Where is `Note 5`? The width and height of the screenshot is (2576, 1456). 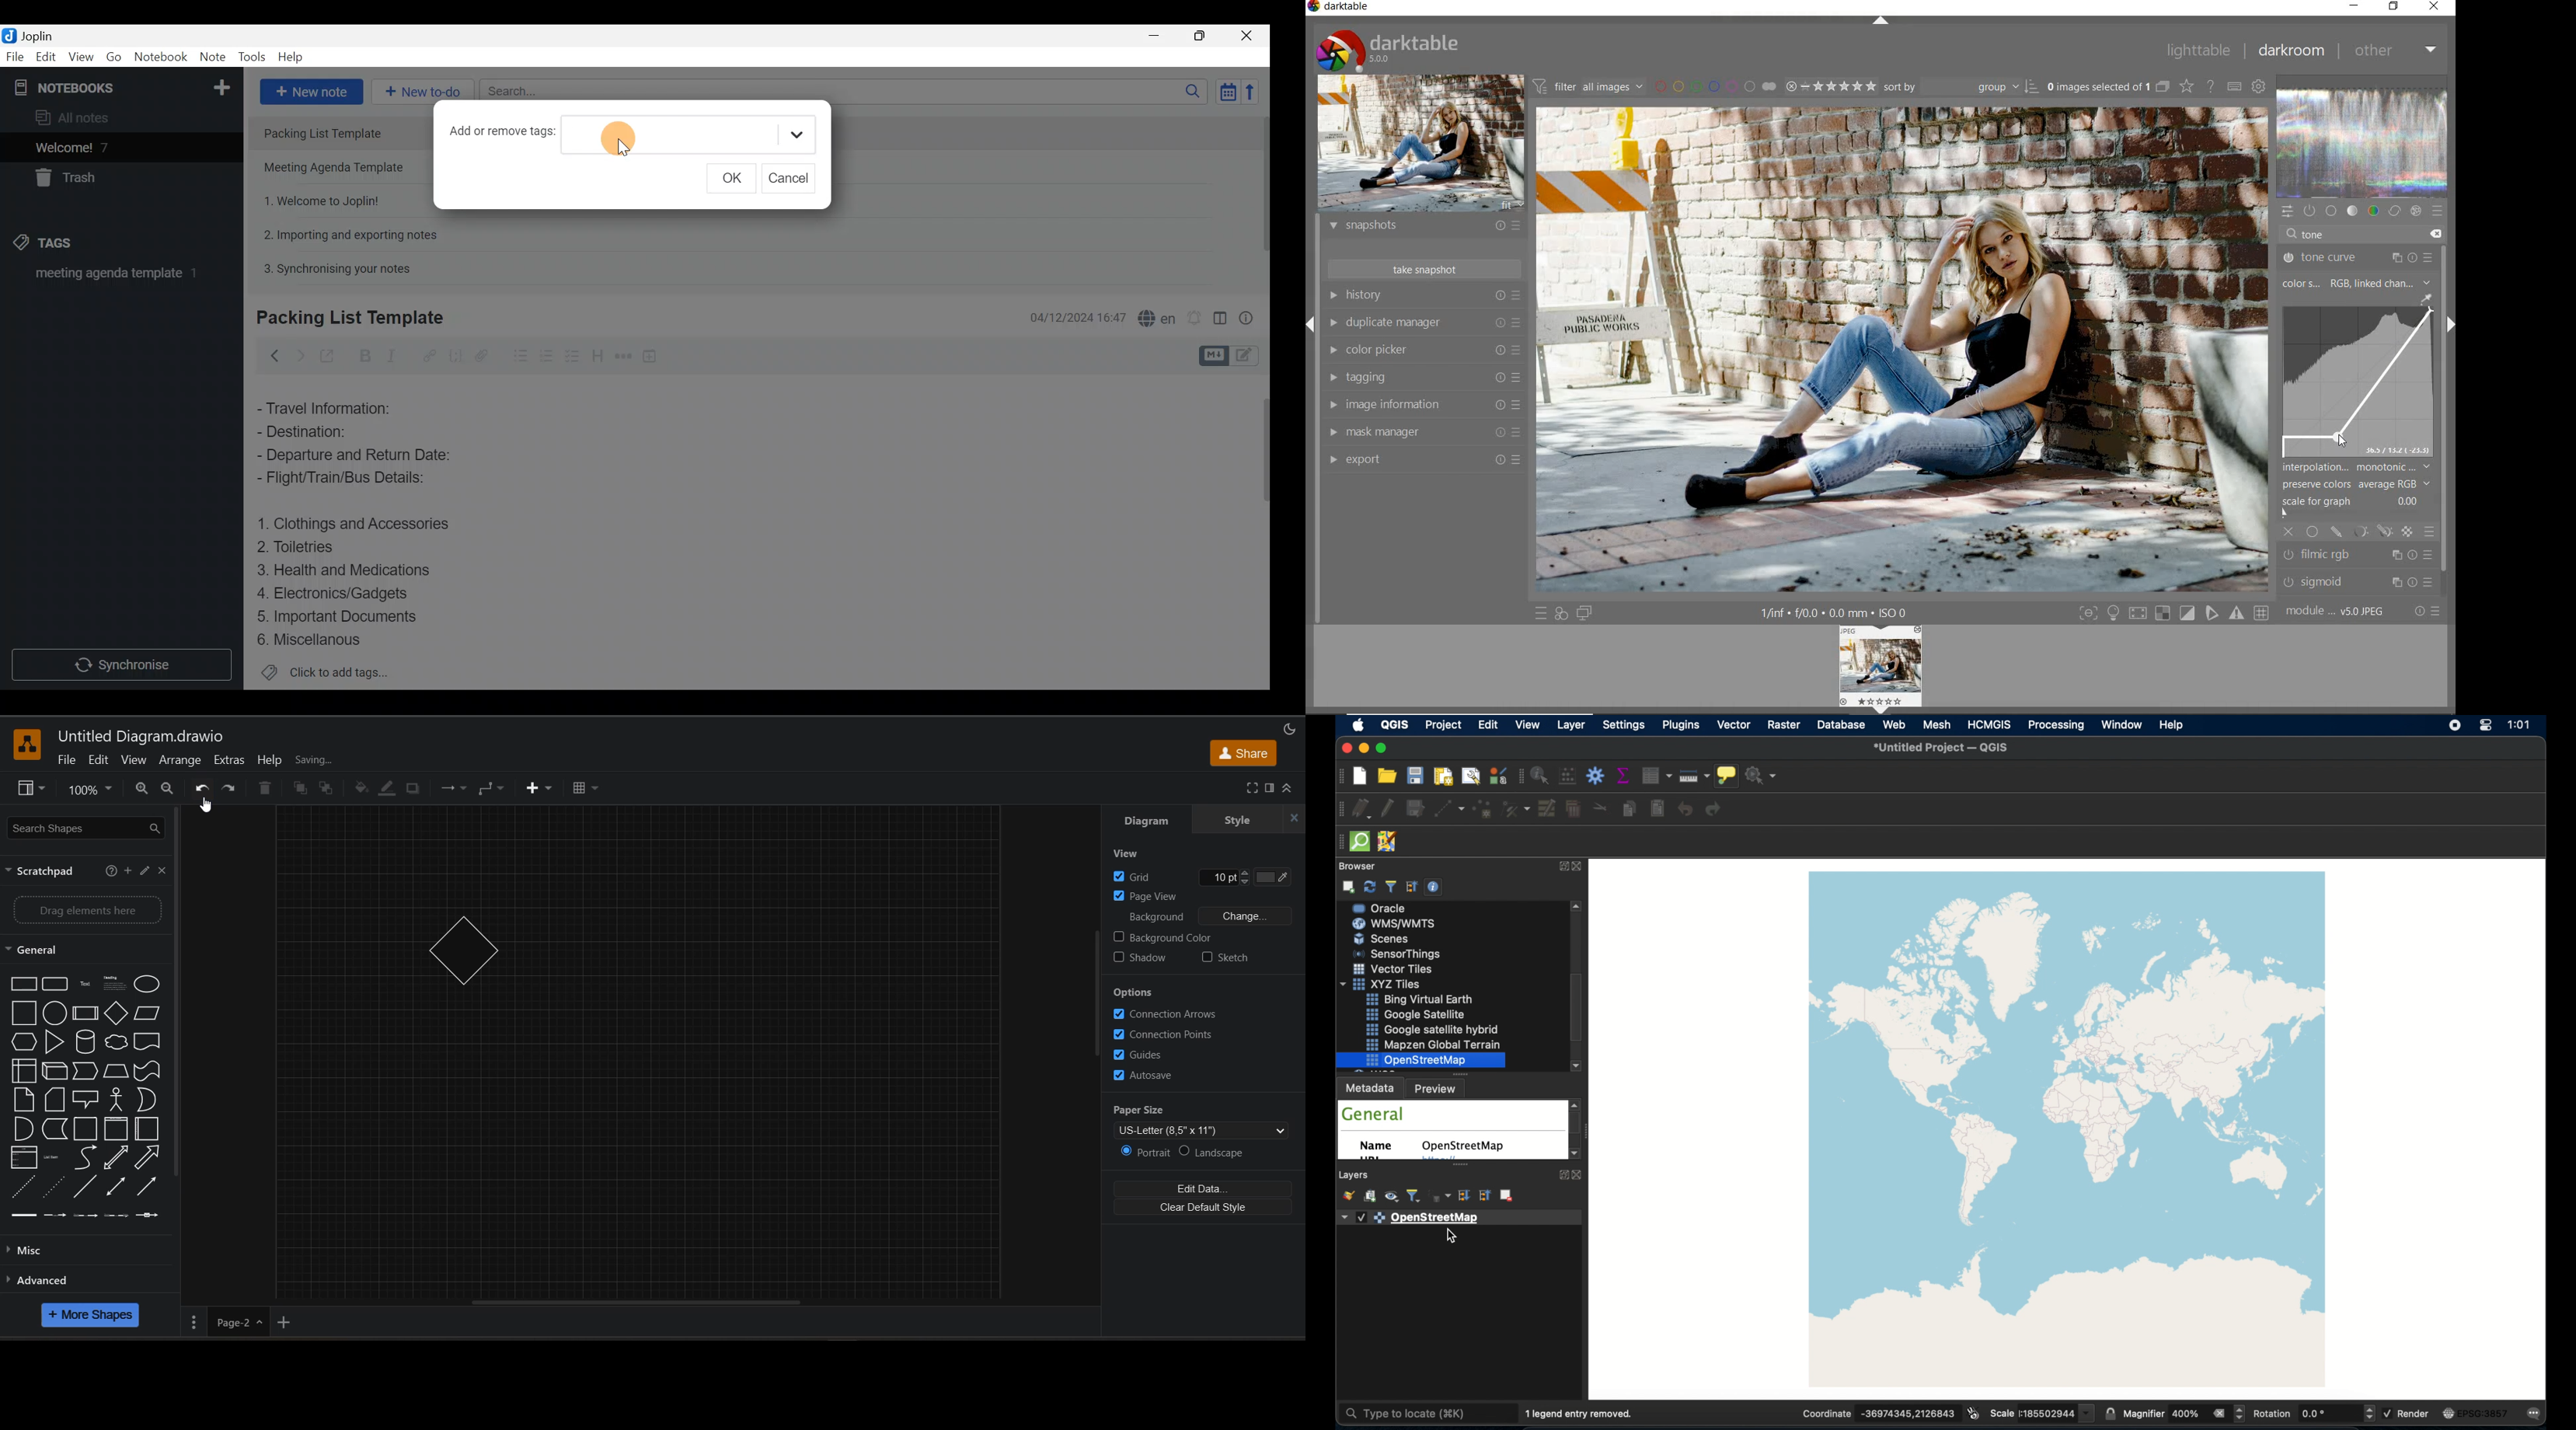 Note 5 is located at coordinates (332, 267).